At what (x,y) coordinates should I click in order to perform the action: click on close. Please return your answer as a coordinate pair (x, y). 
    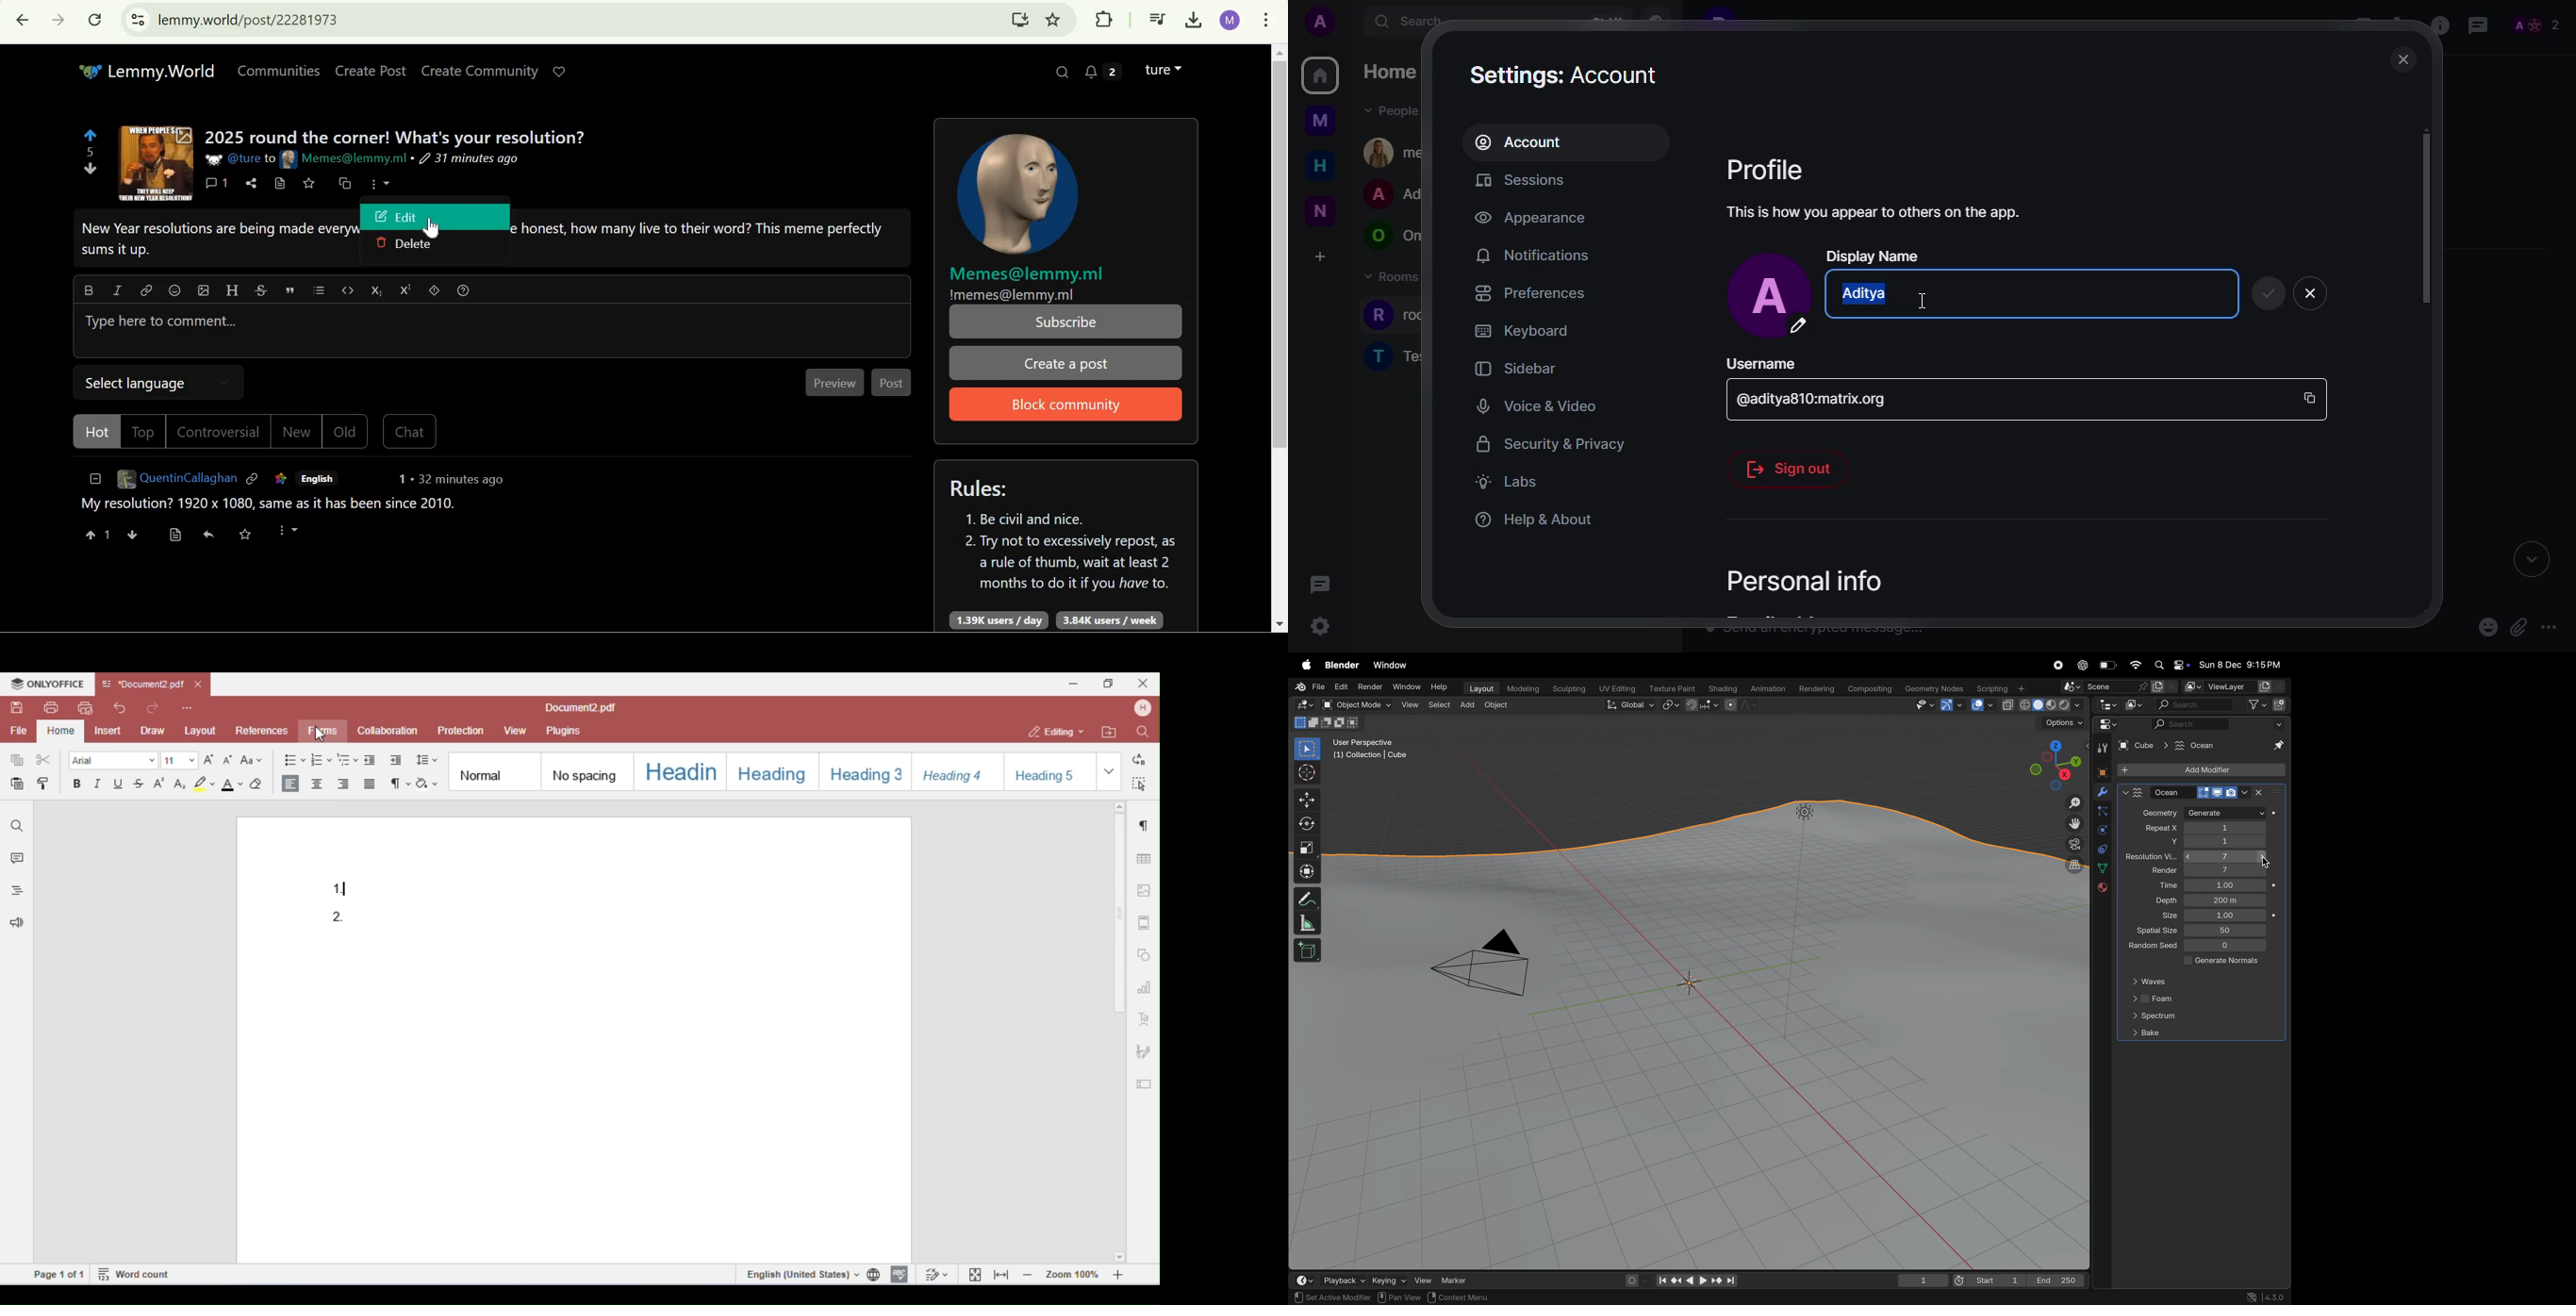
    Looking at the image, I should click on (2310, 292).